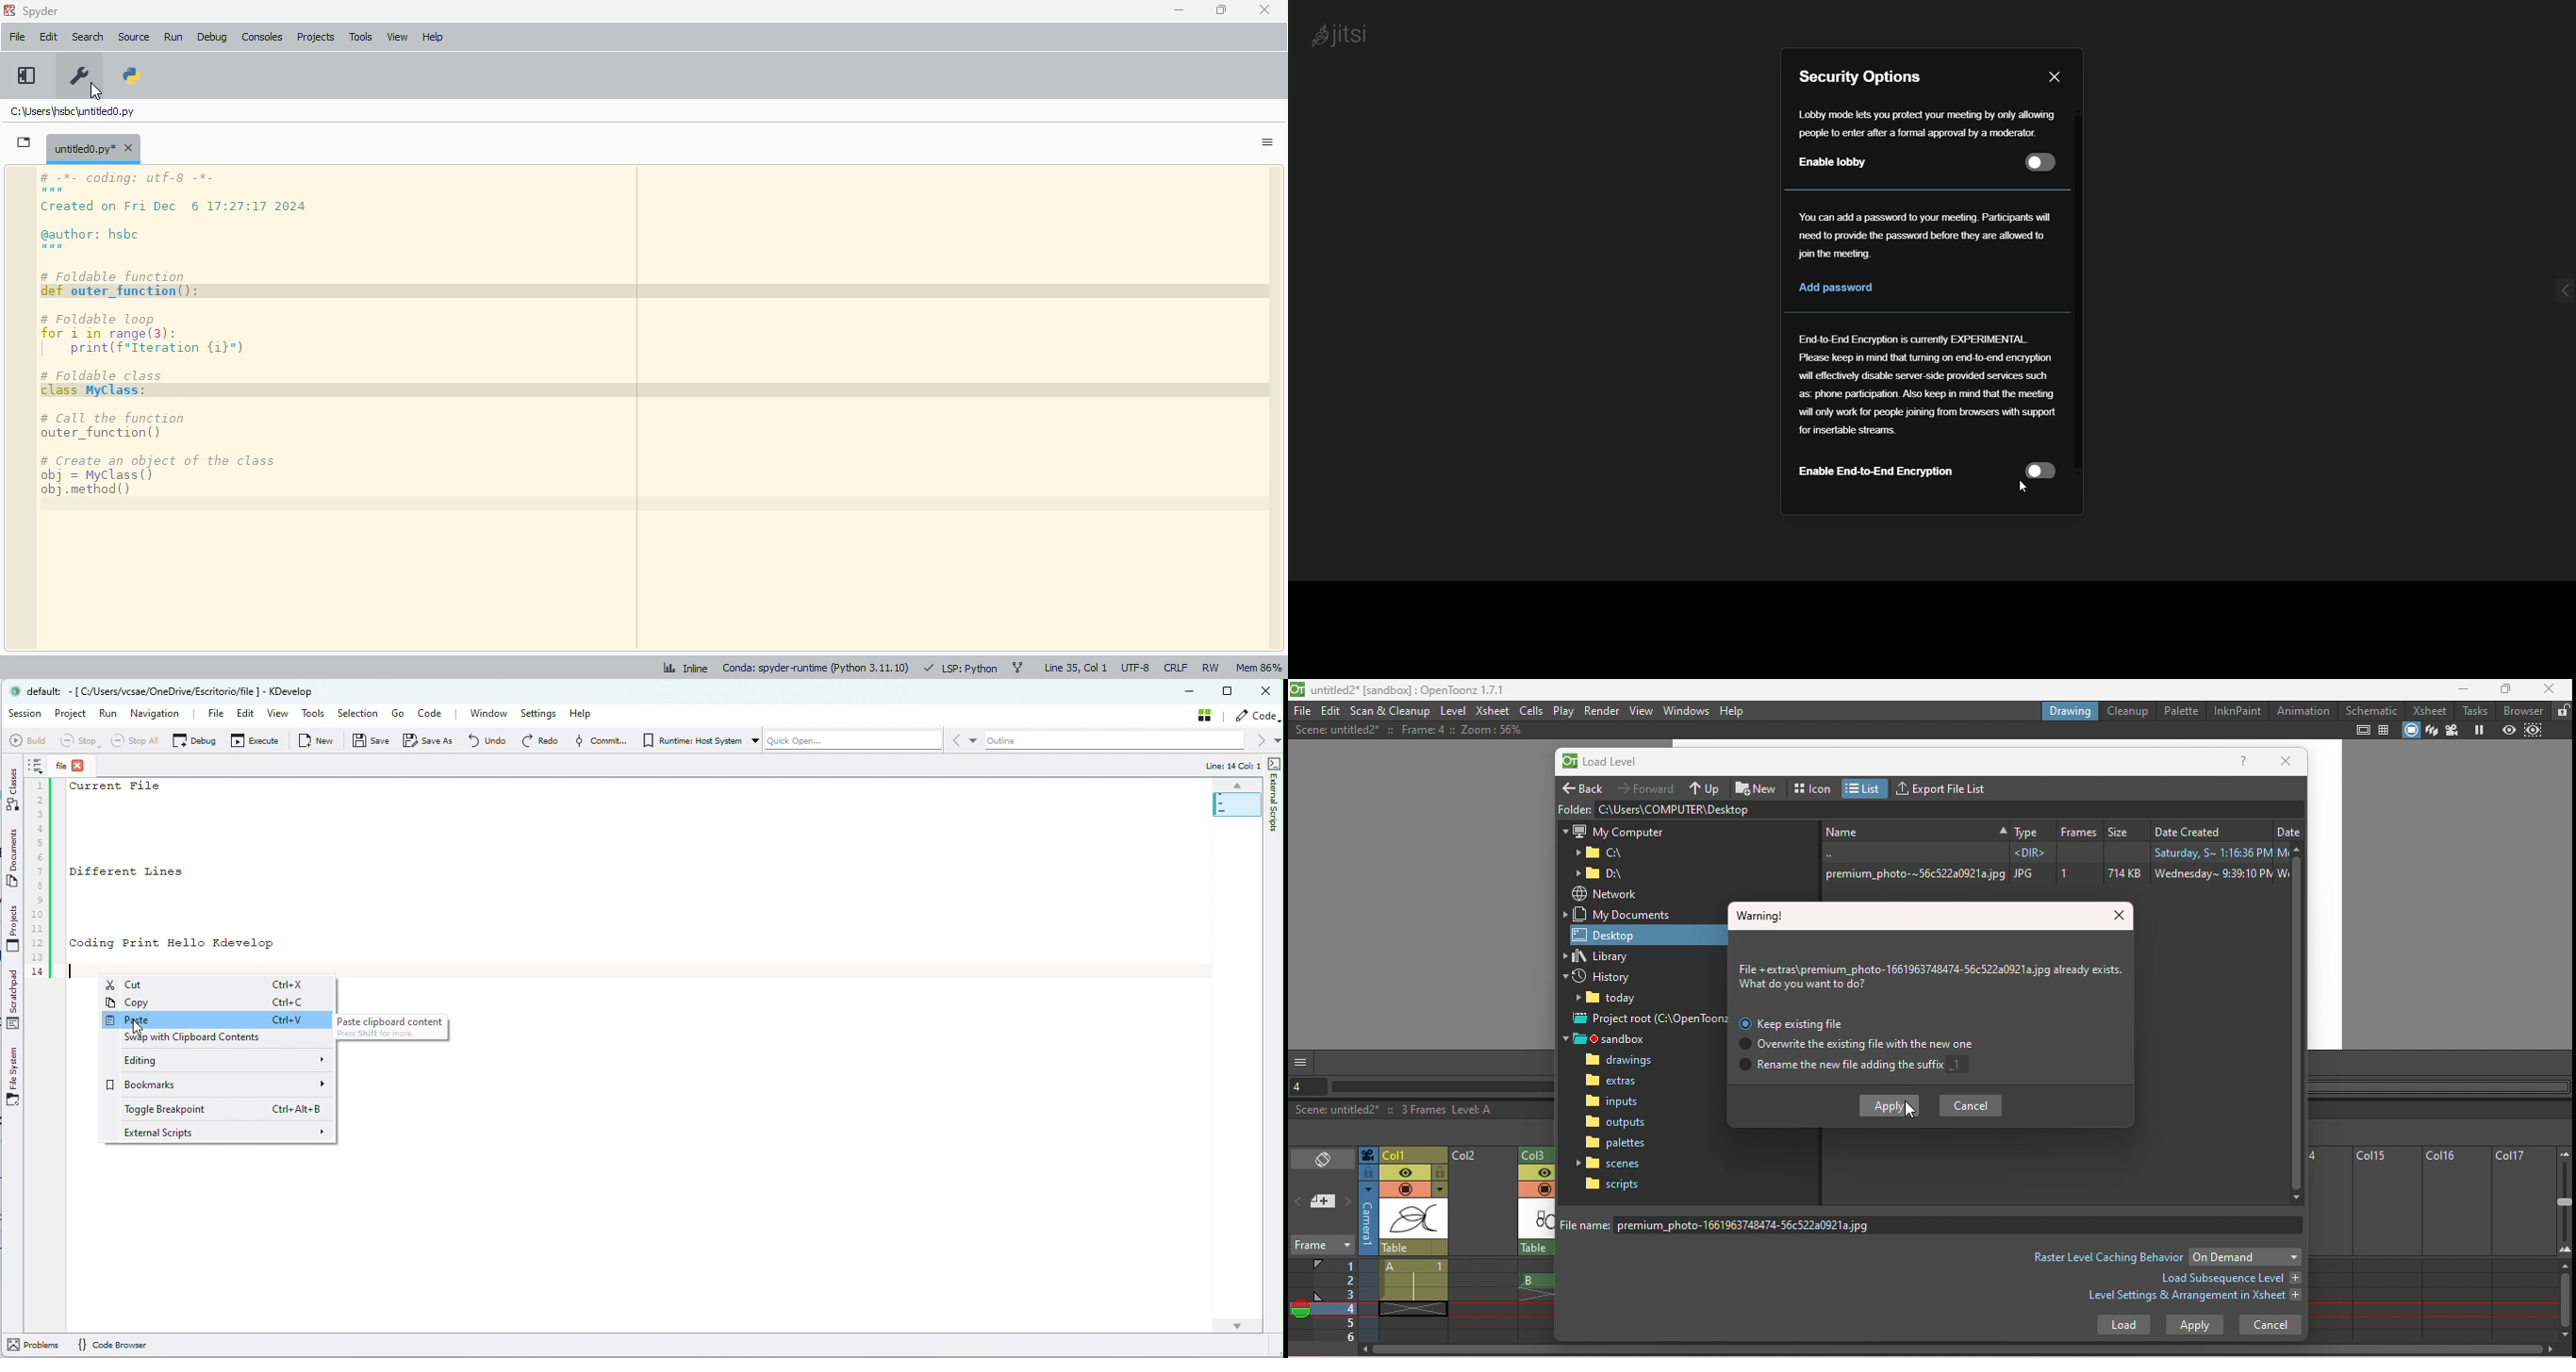 This screenshot has width=2576, height=1372. What do you see at coordinates (1175, 667) in the screenshot?
I see `CRLF` at bounding box center [1175, 667].